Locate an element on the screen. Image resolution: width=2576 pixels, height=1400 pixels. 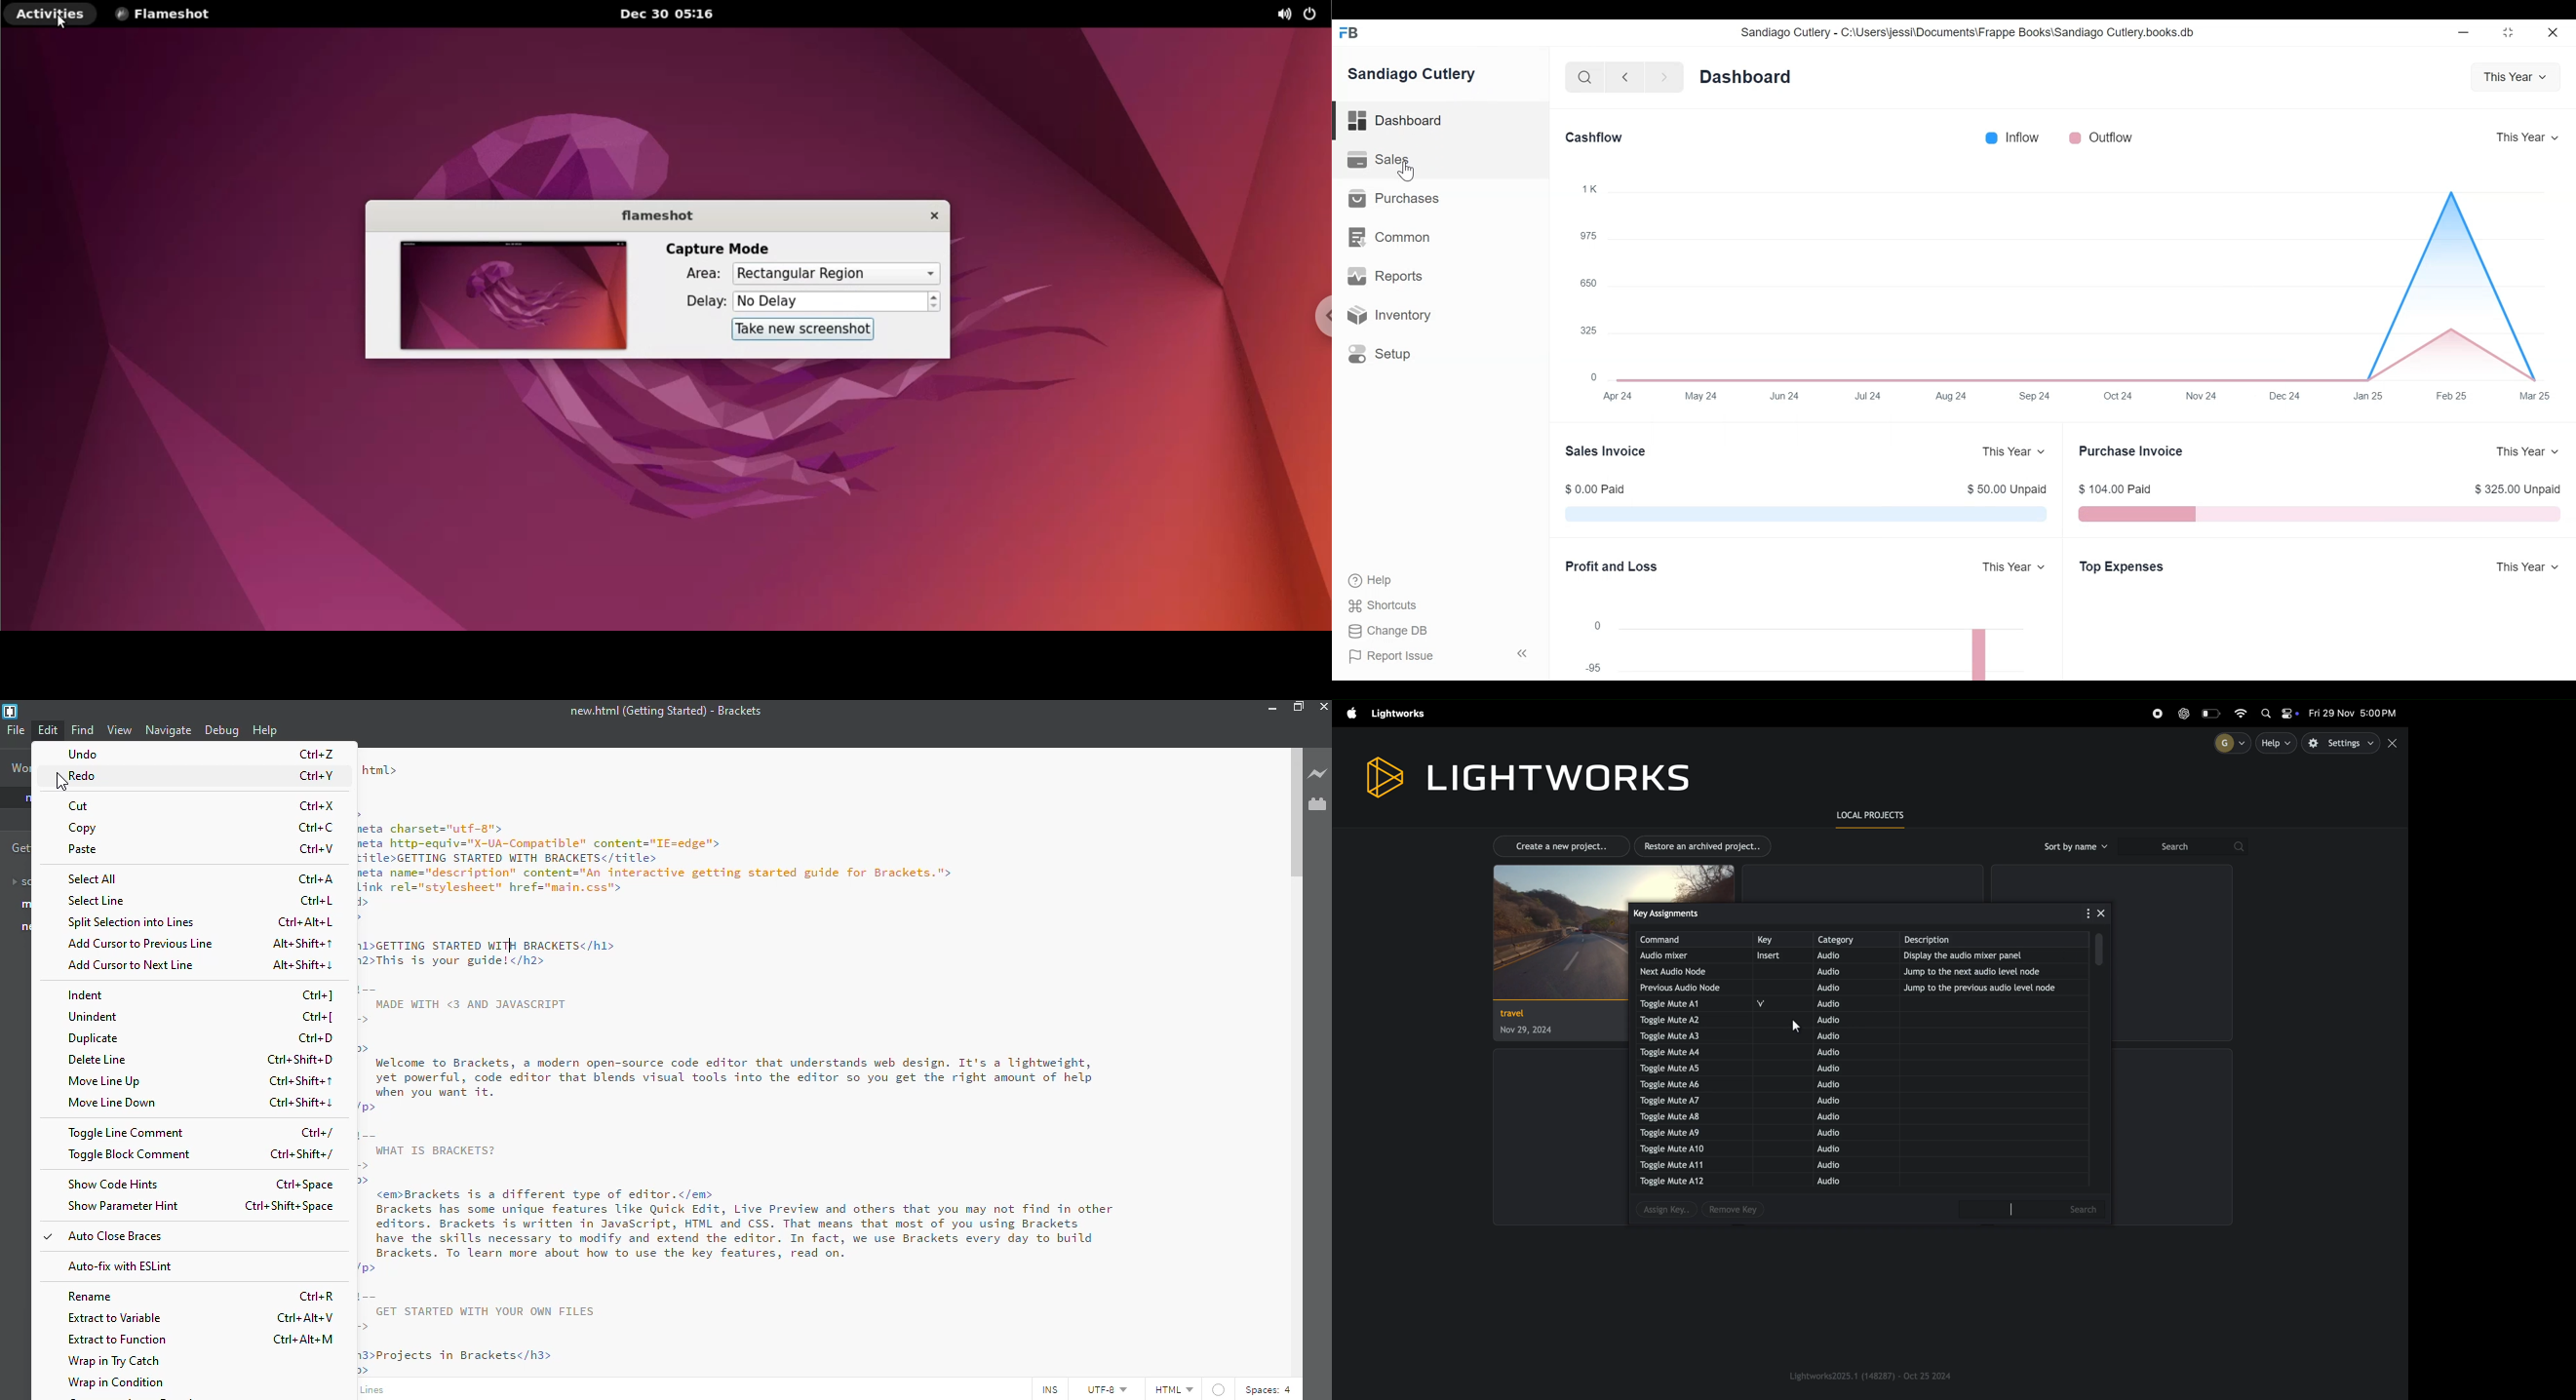
description is located at coordinates (1998, 939).